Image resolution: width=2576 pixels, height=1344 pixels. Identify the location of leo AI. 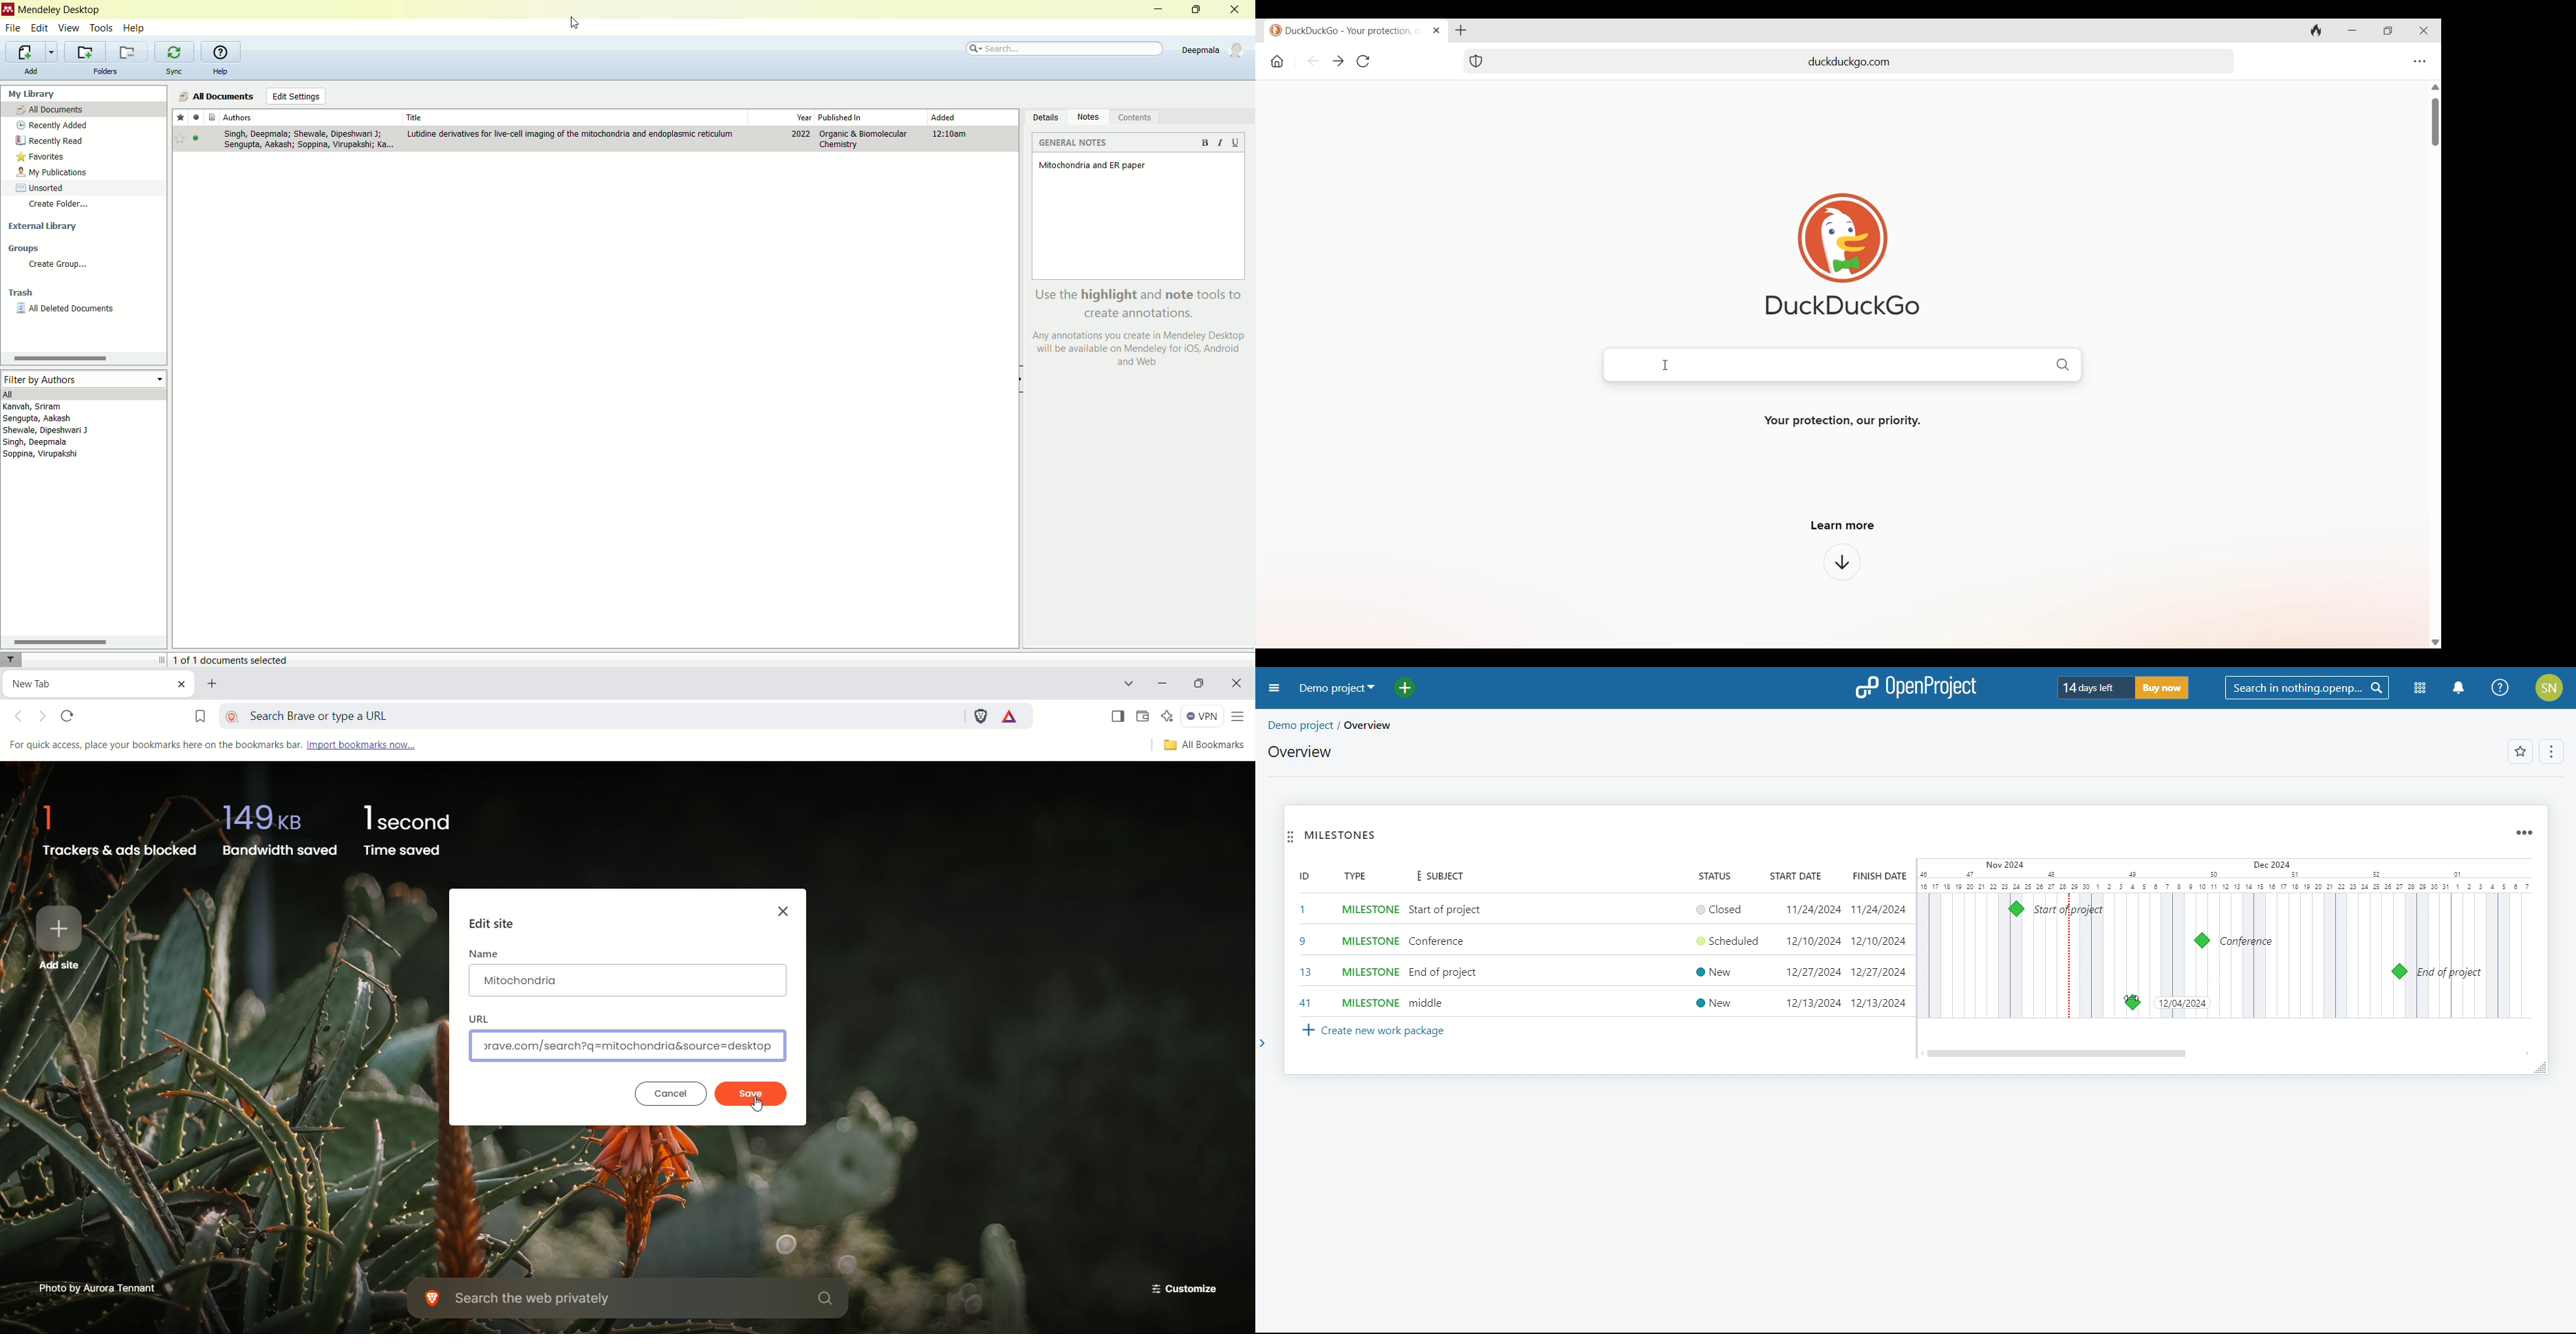
(1168, 716).